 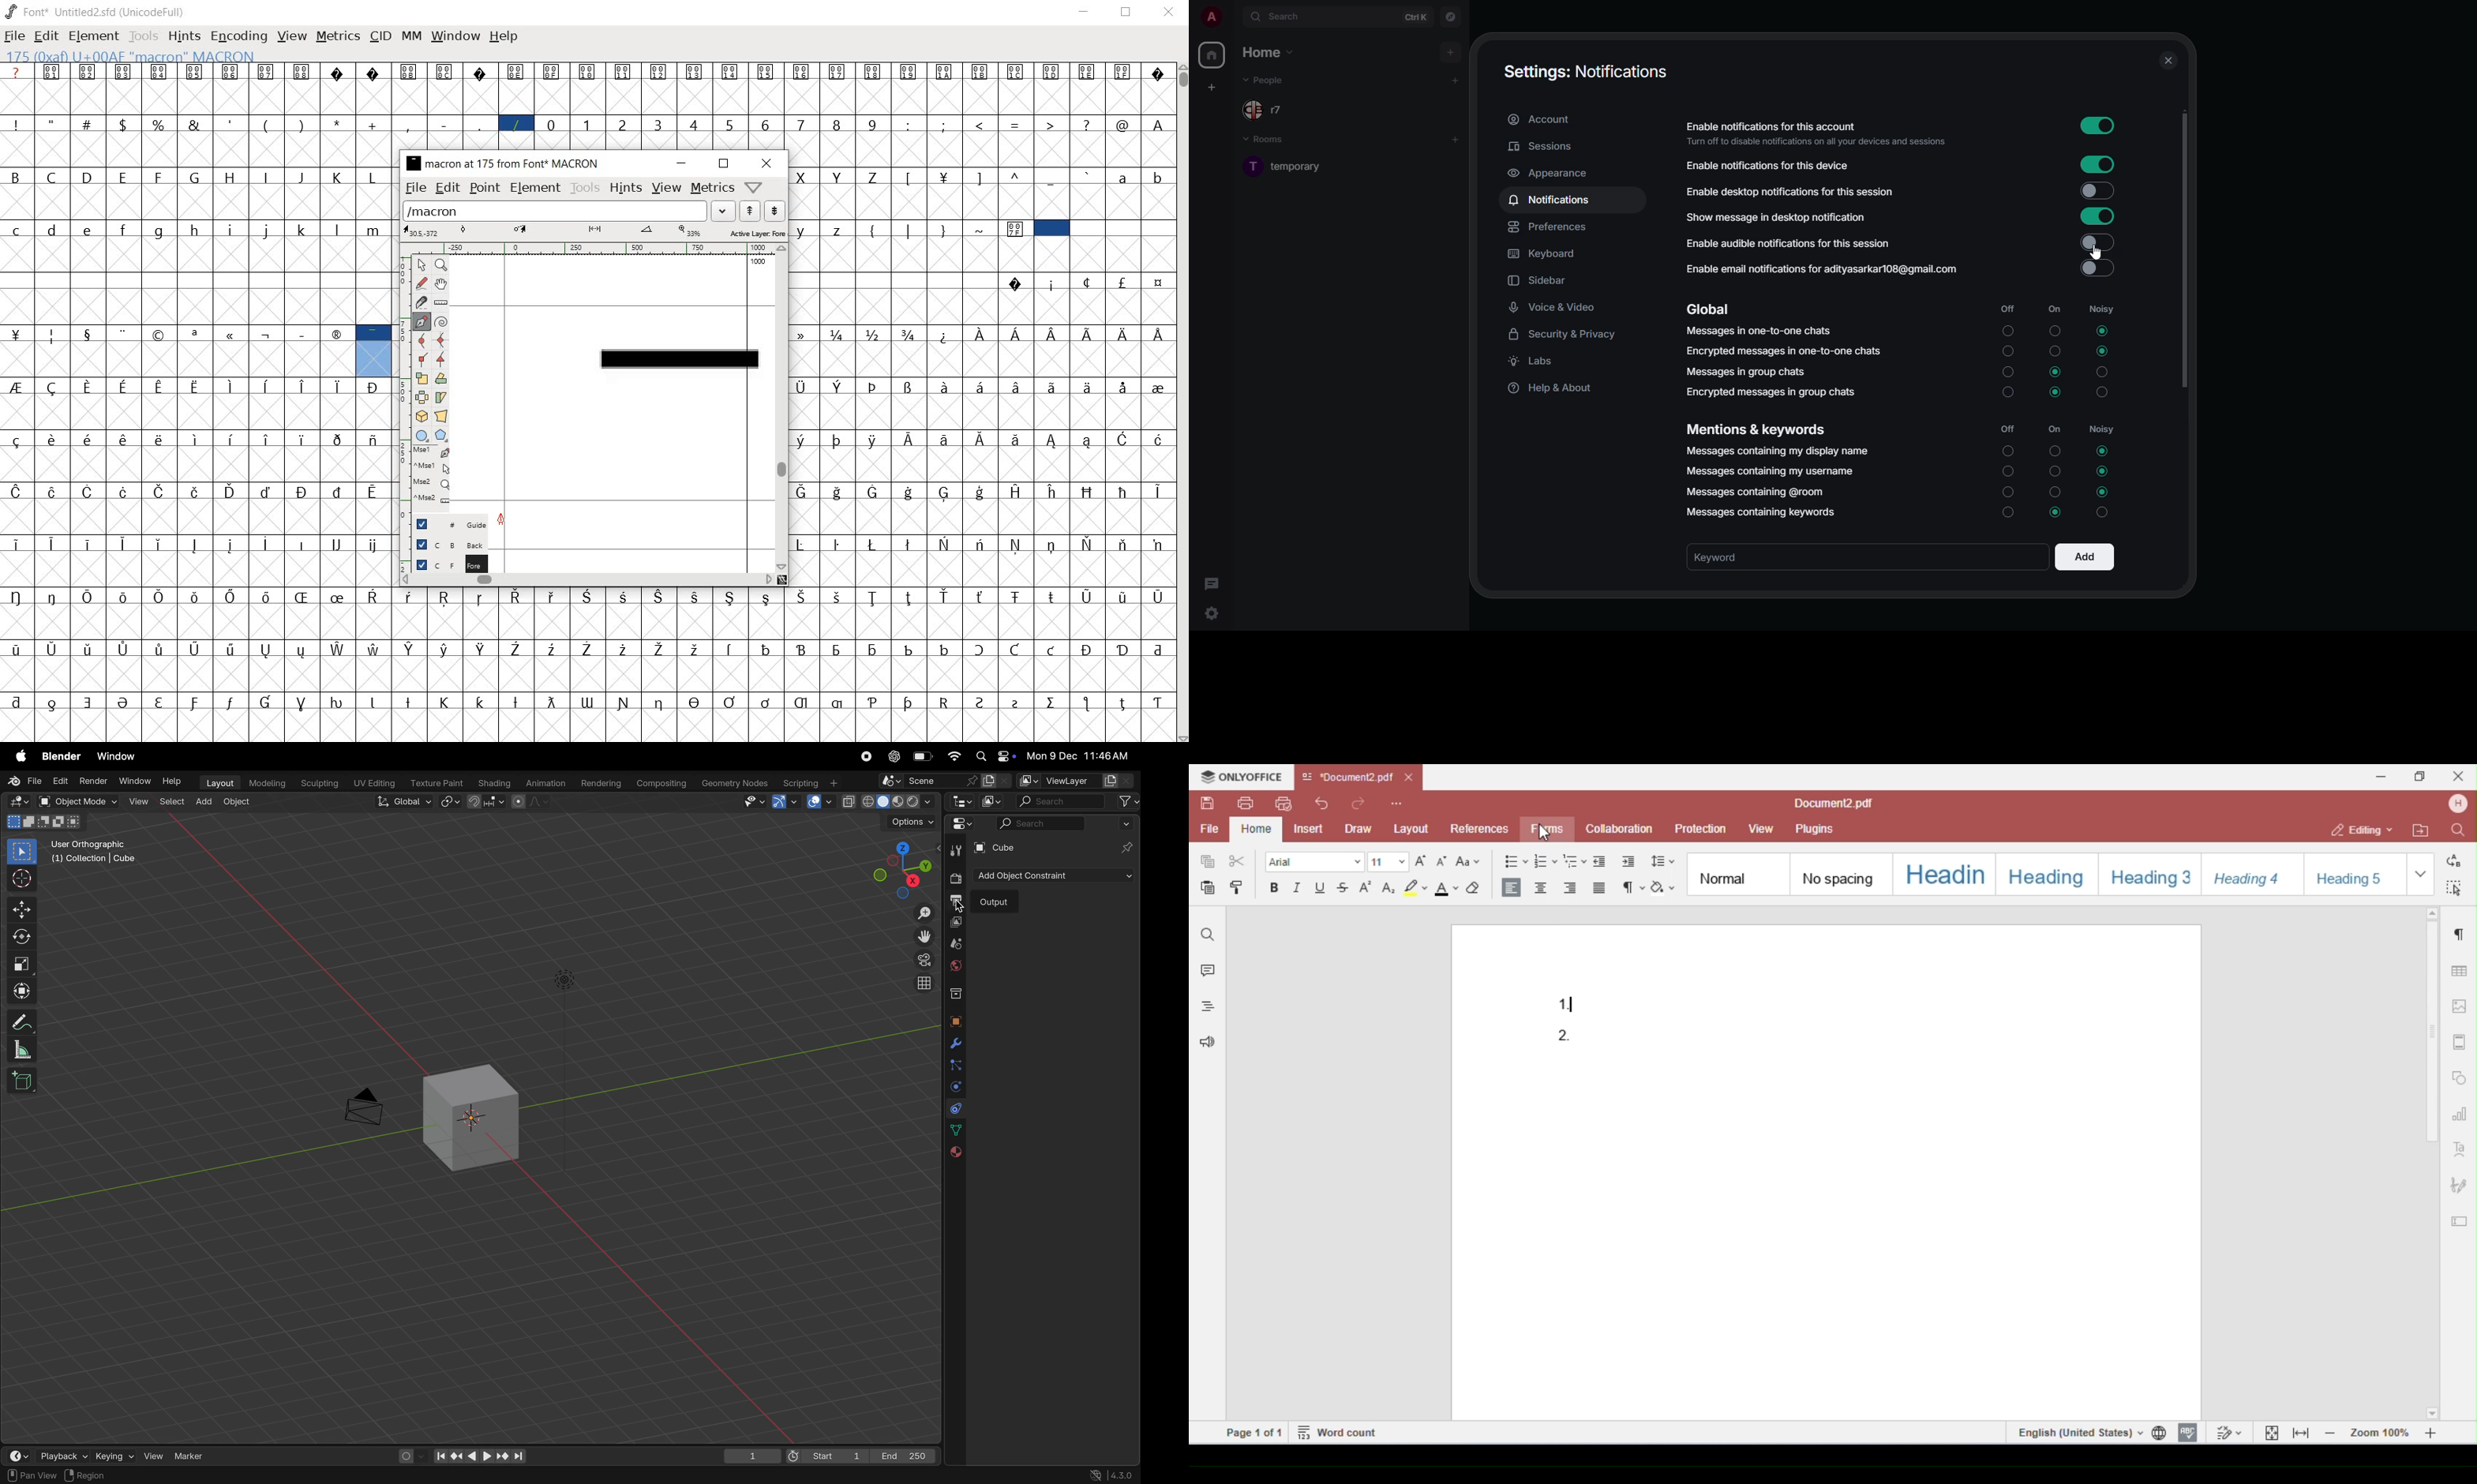 I want to click on zoom in out, so click(x=920, y=914).